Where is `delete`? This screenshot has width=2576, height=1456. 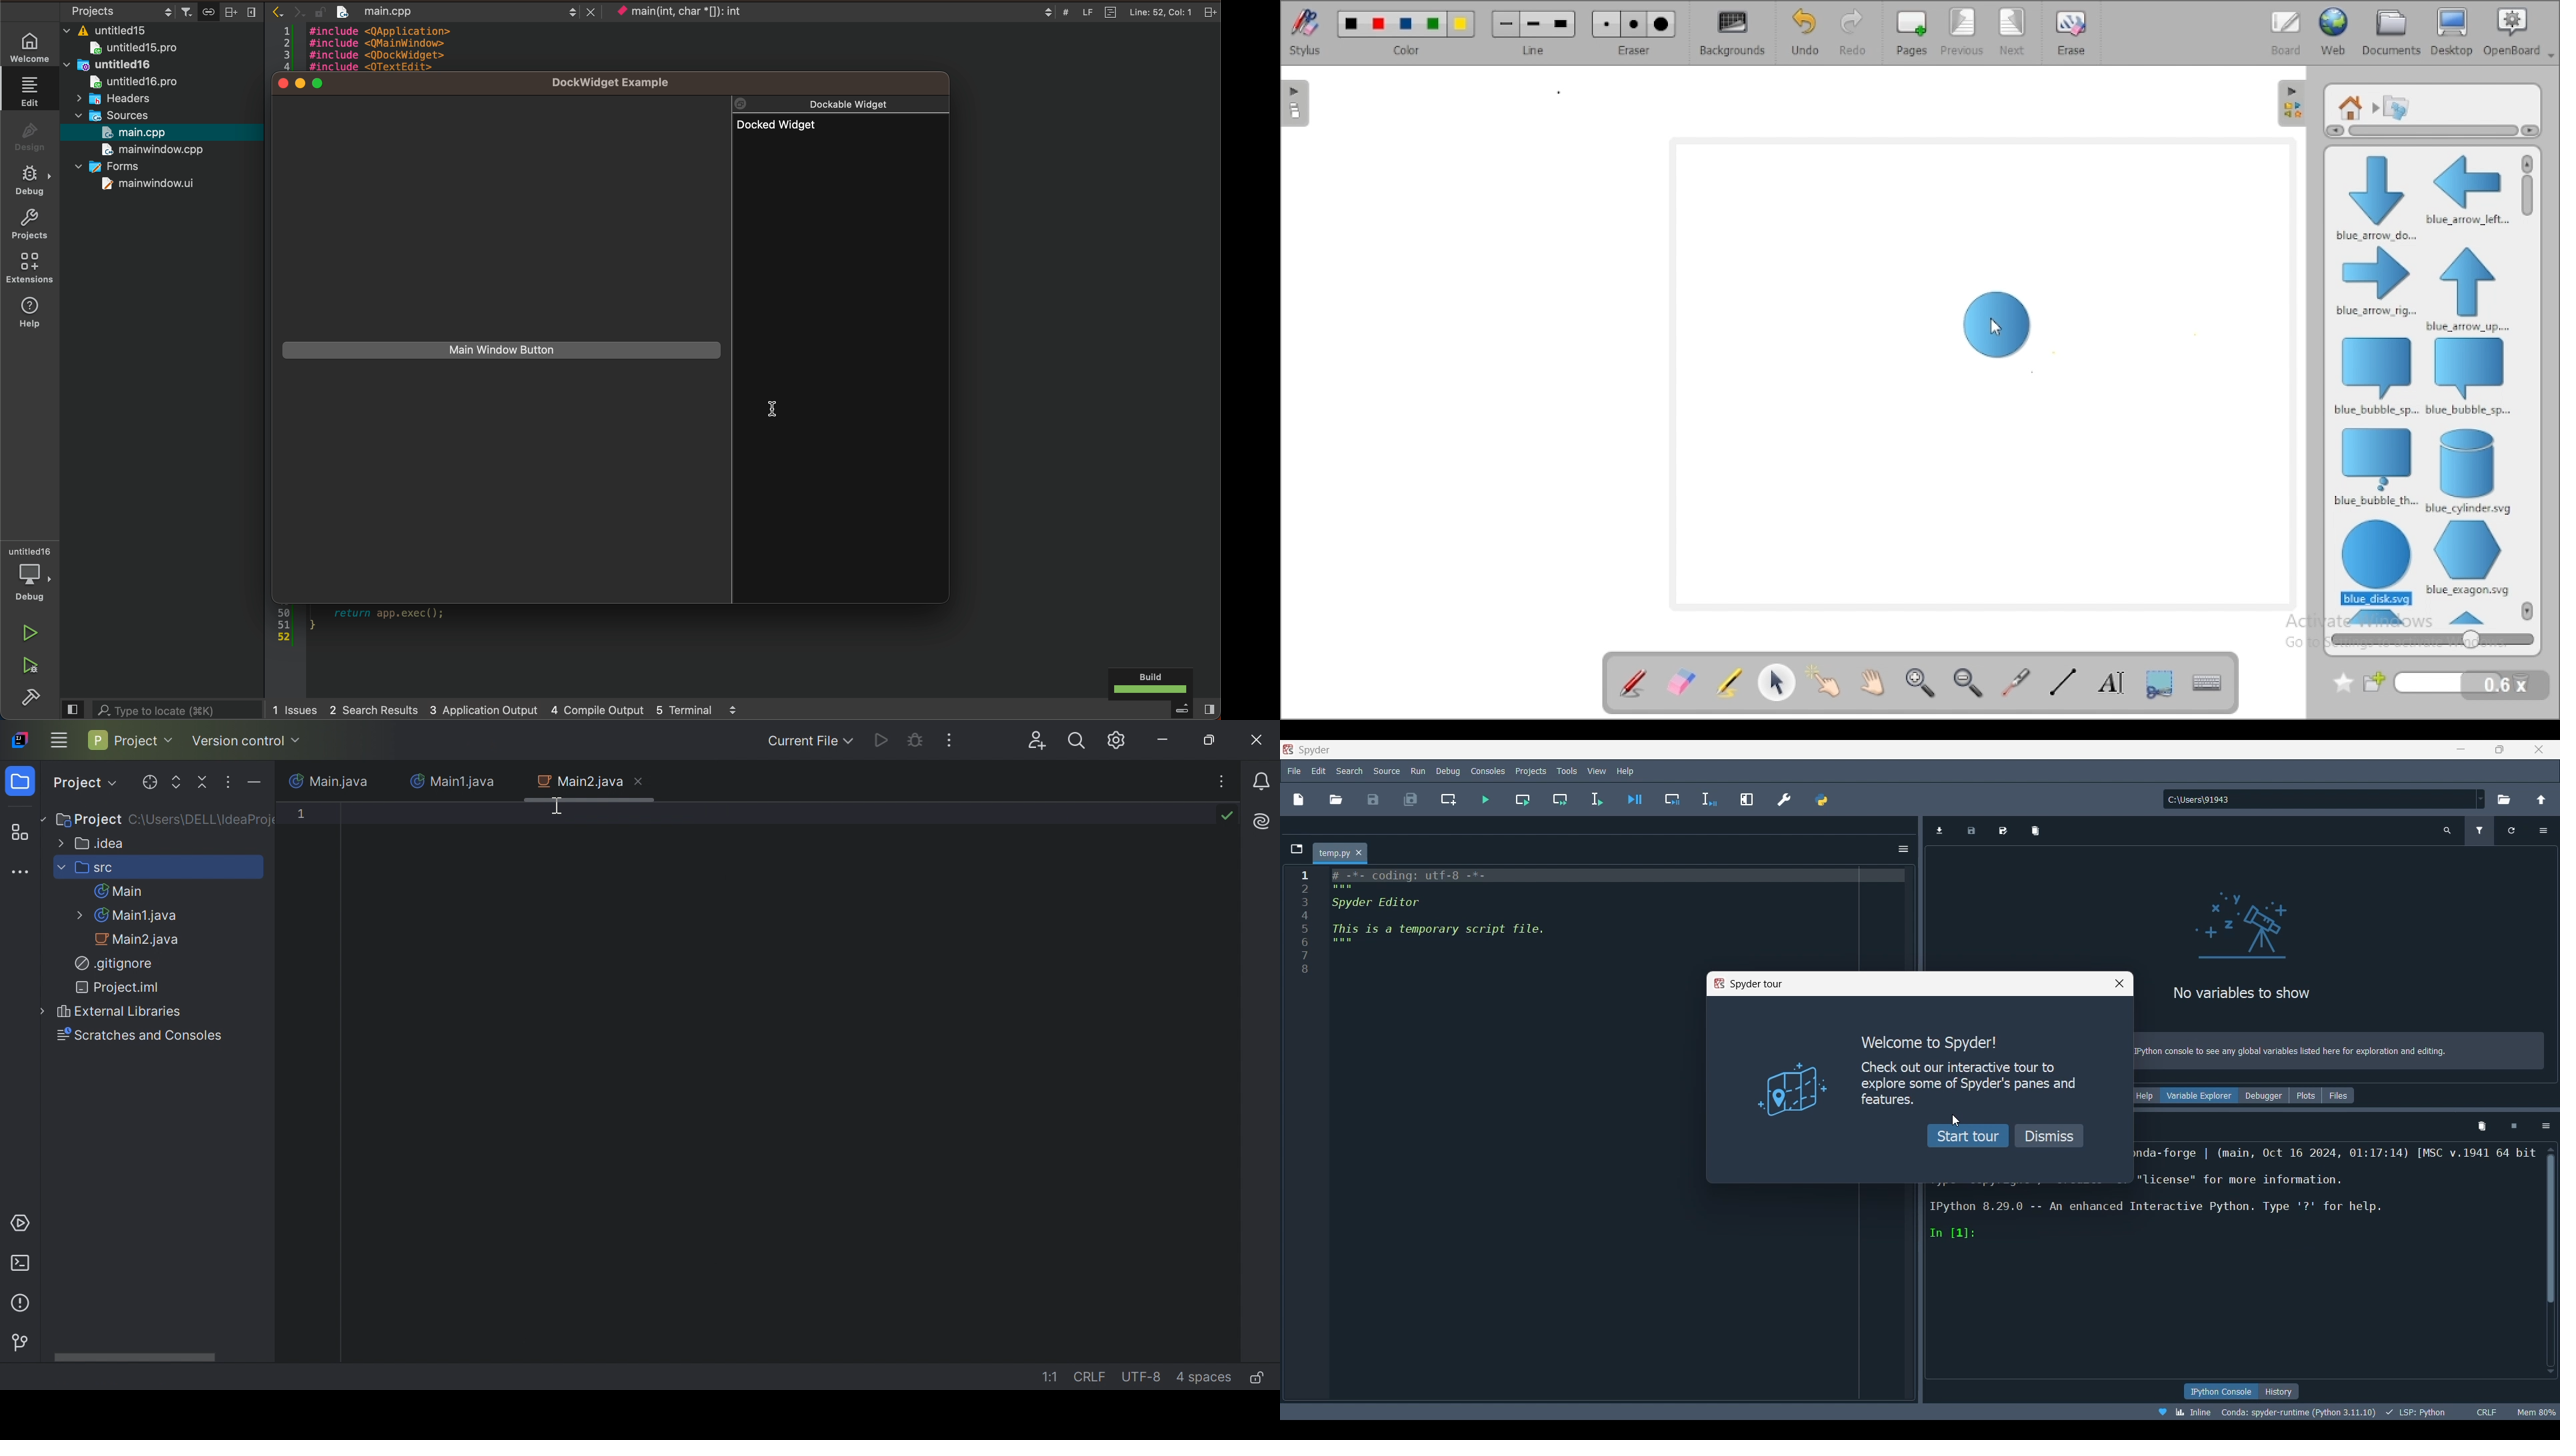
delete is located at coordinates (2035, 831).